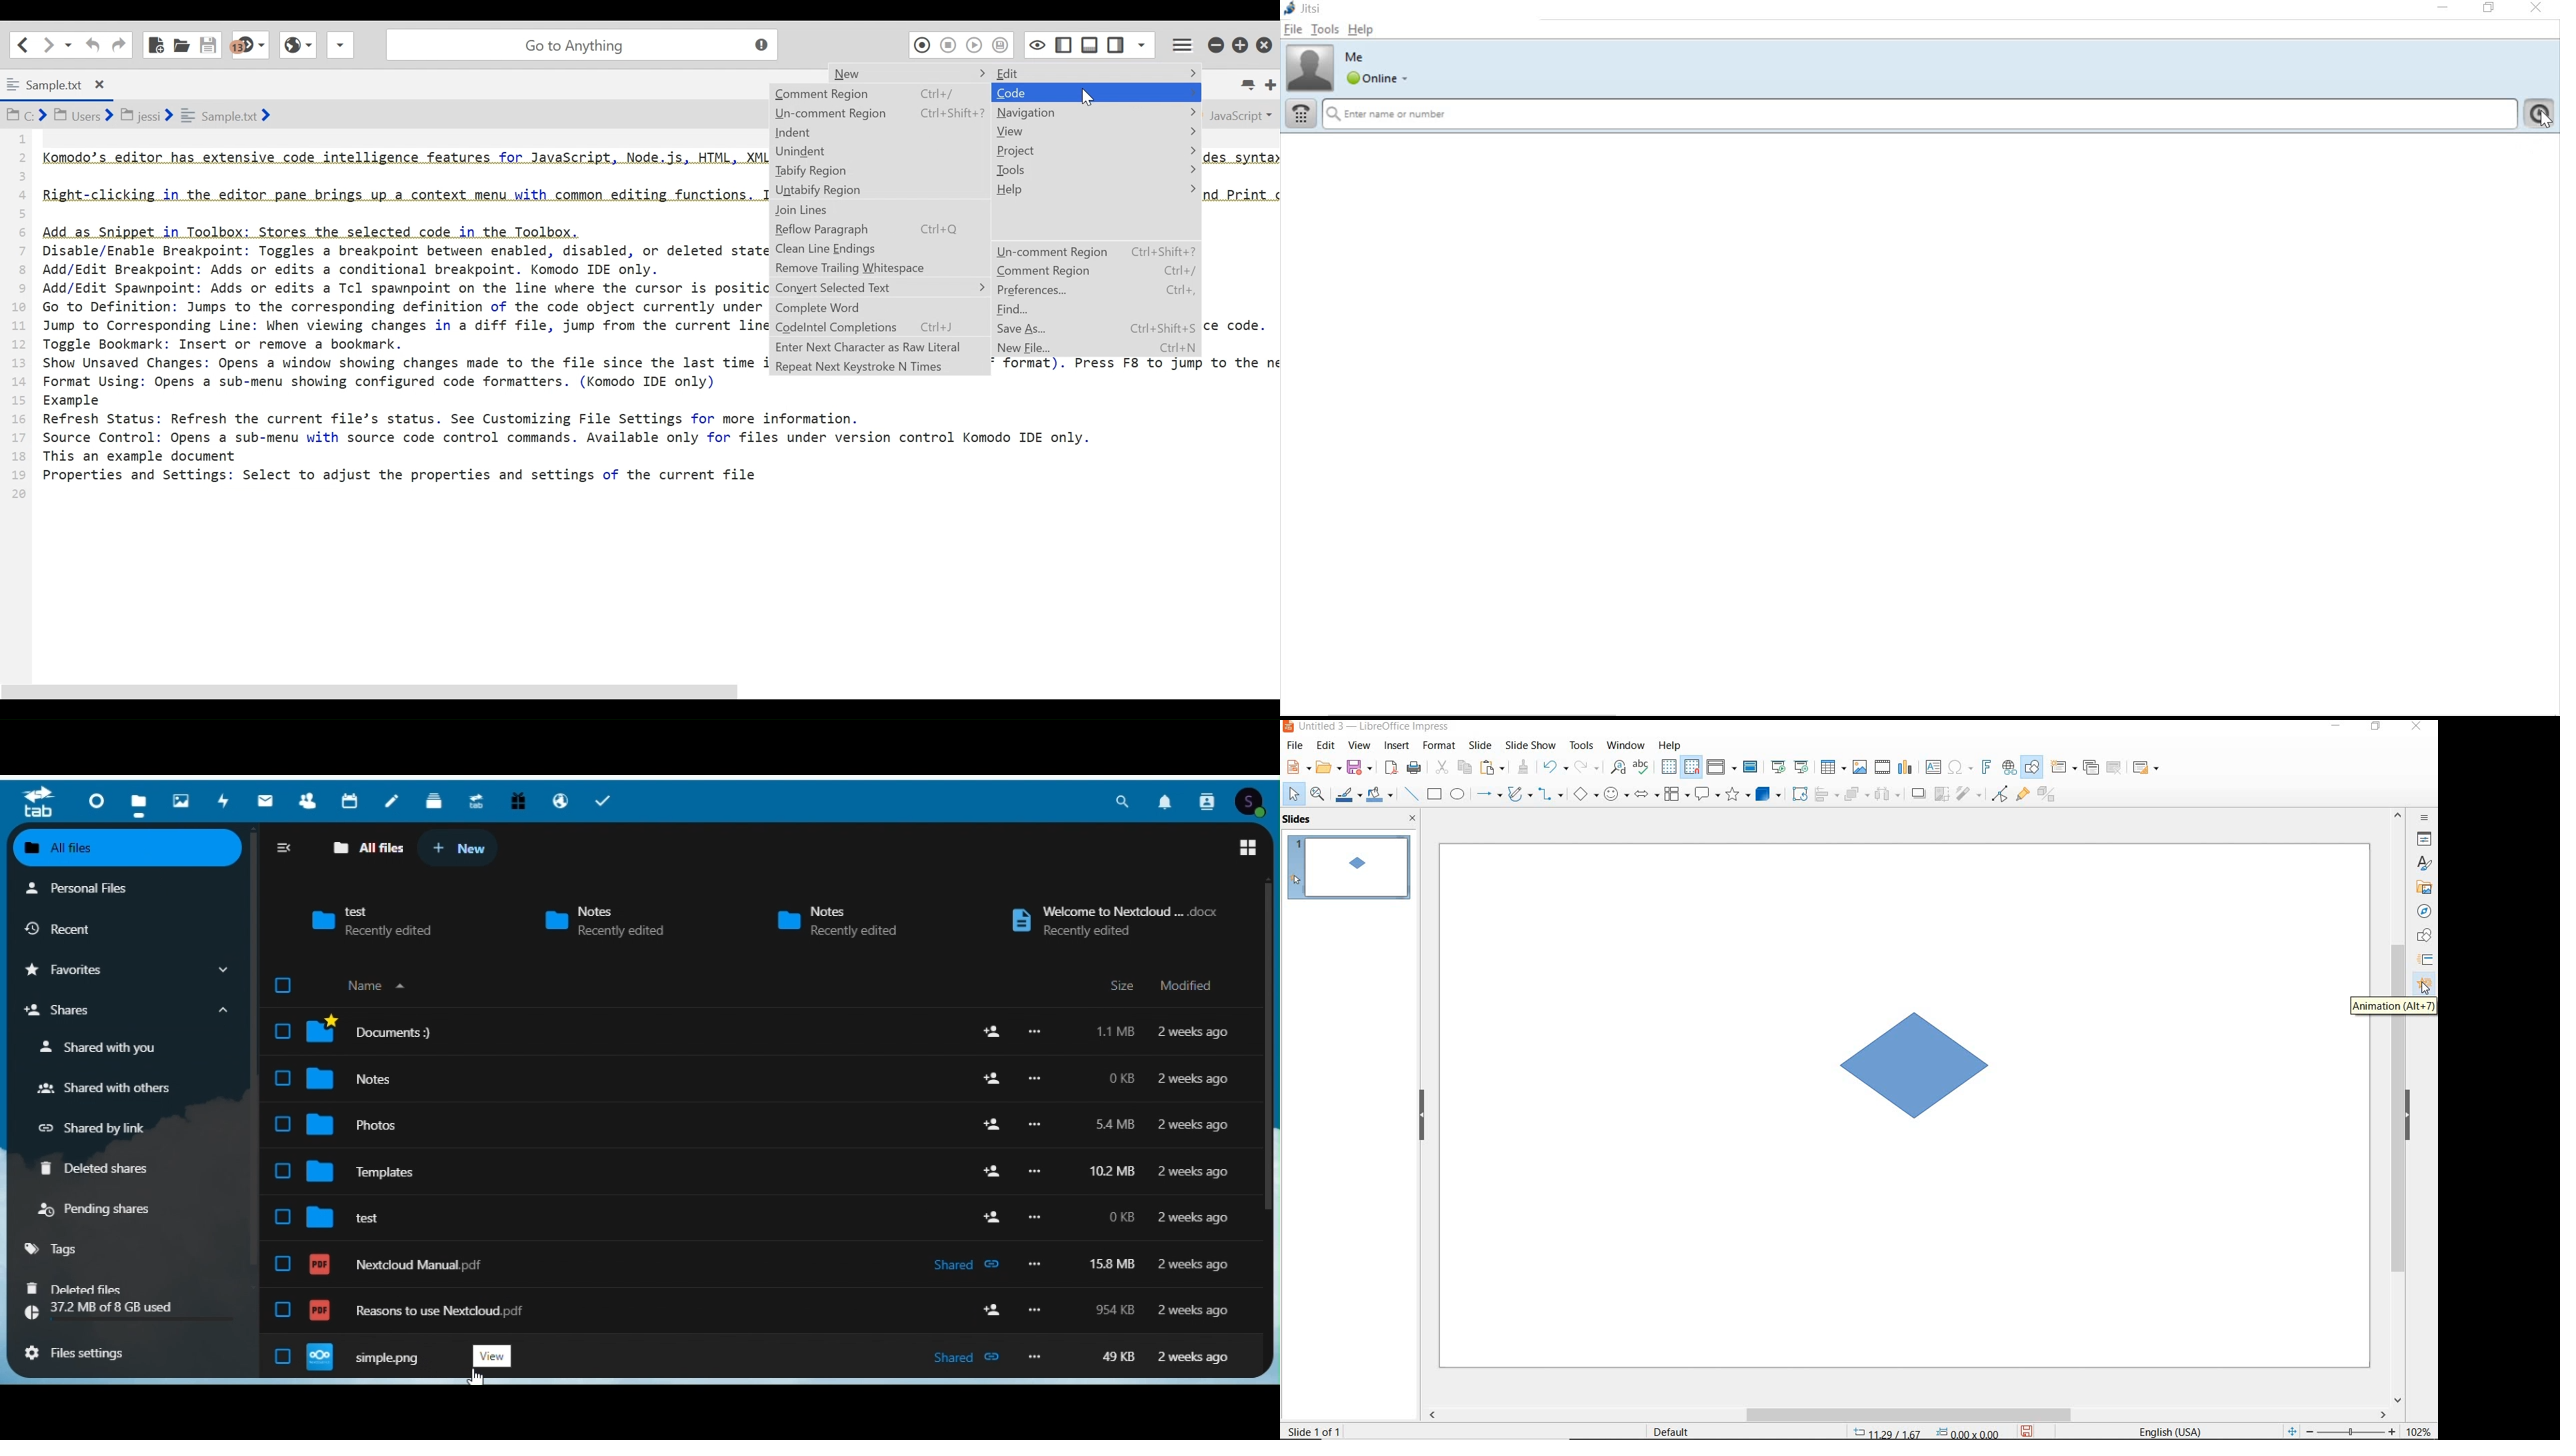 Image resolution: width=2576 pixels, height=1456 pixels. Describe the element at coordinates (371, 1030) in the screenshot. I see `documents:)` at that location.